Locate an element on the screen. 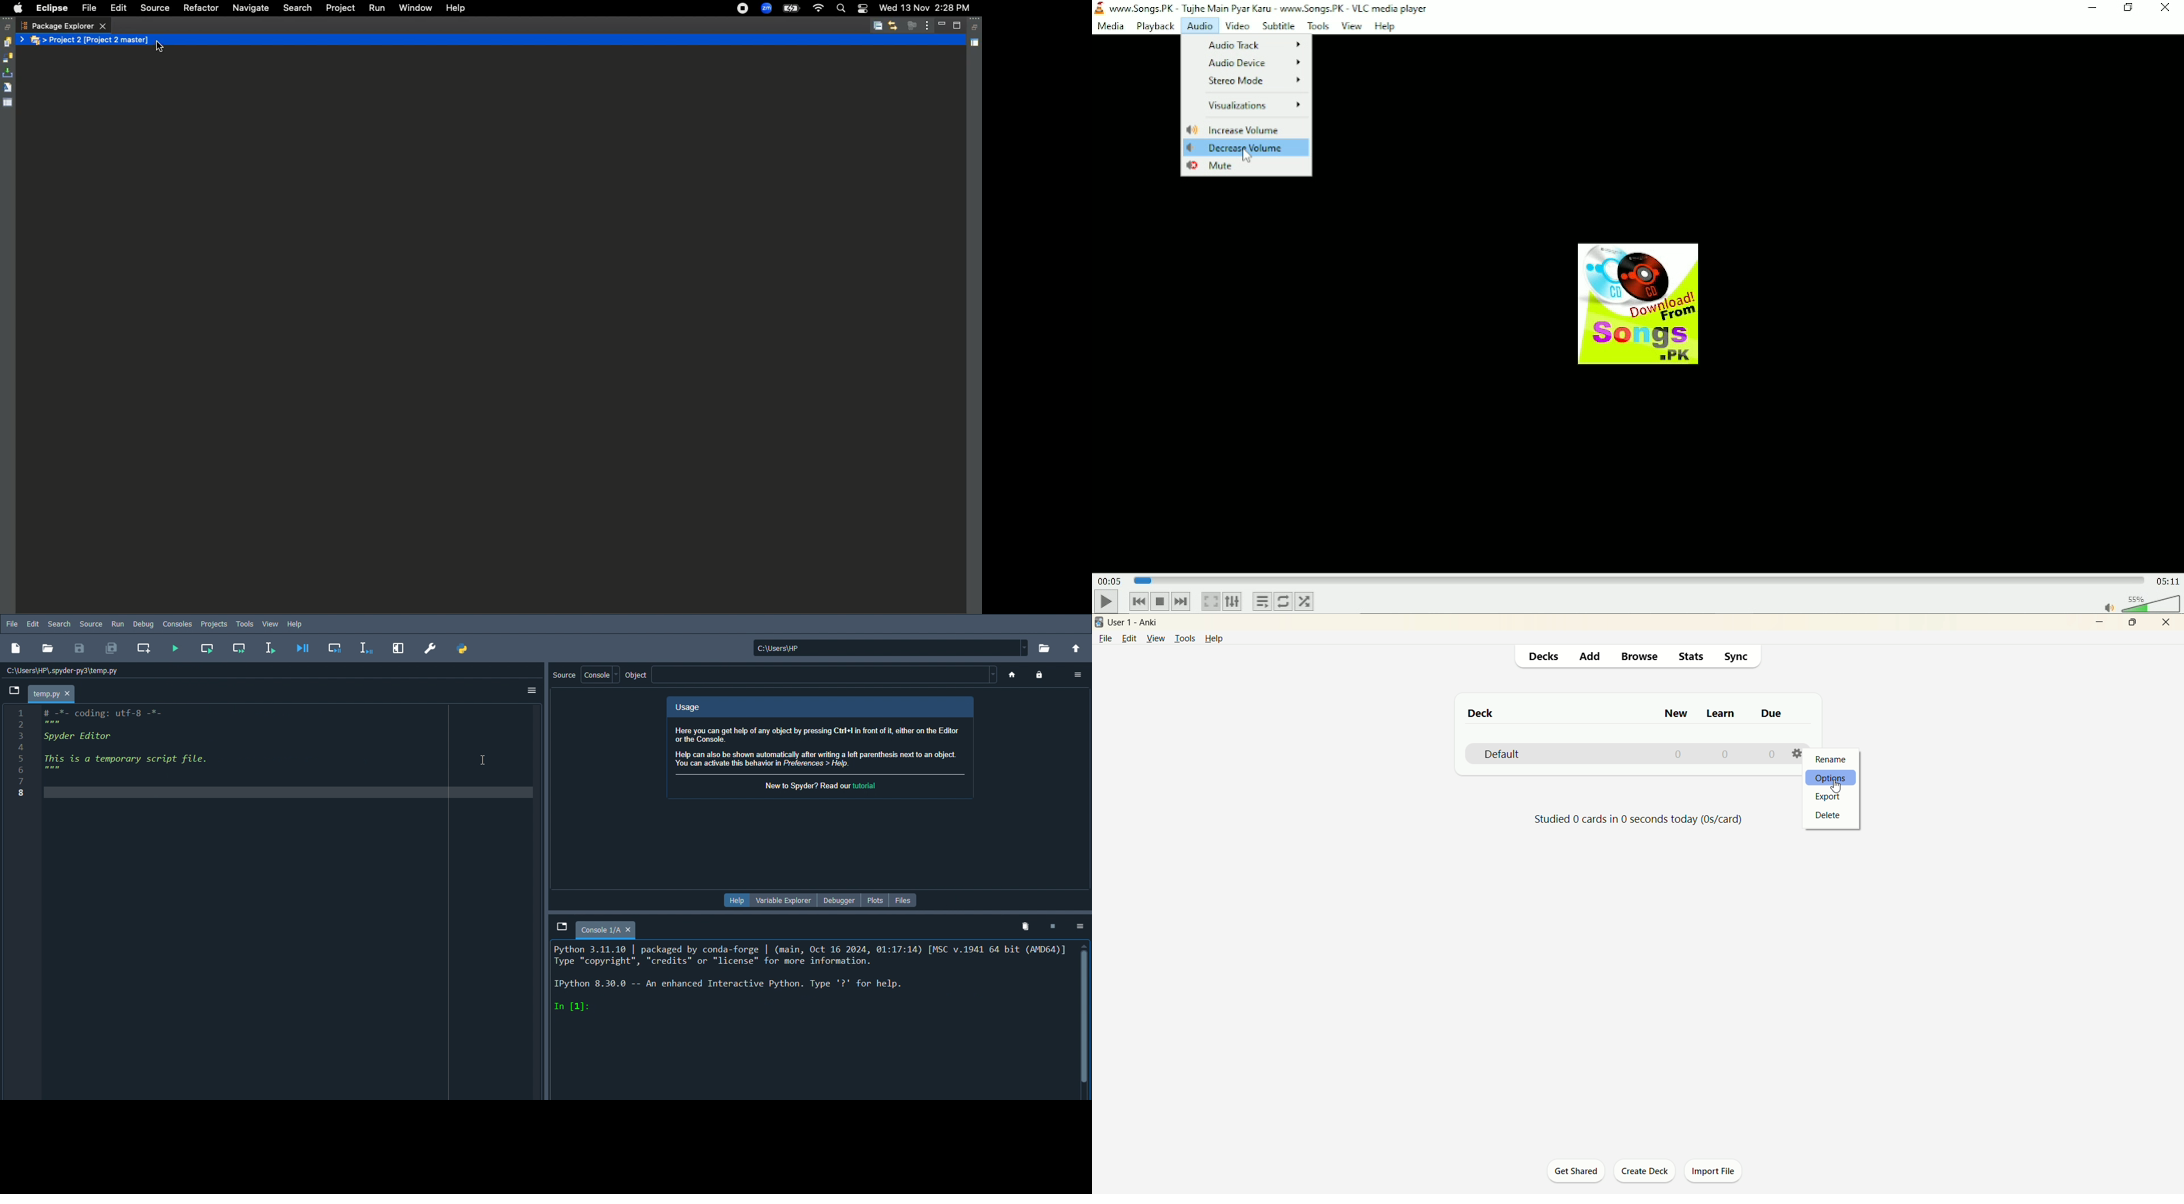 The height and width of the screenshot is (1204, 2184). Audio device is located at coordinates (1253, 62).